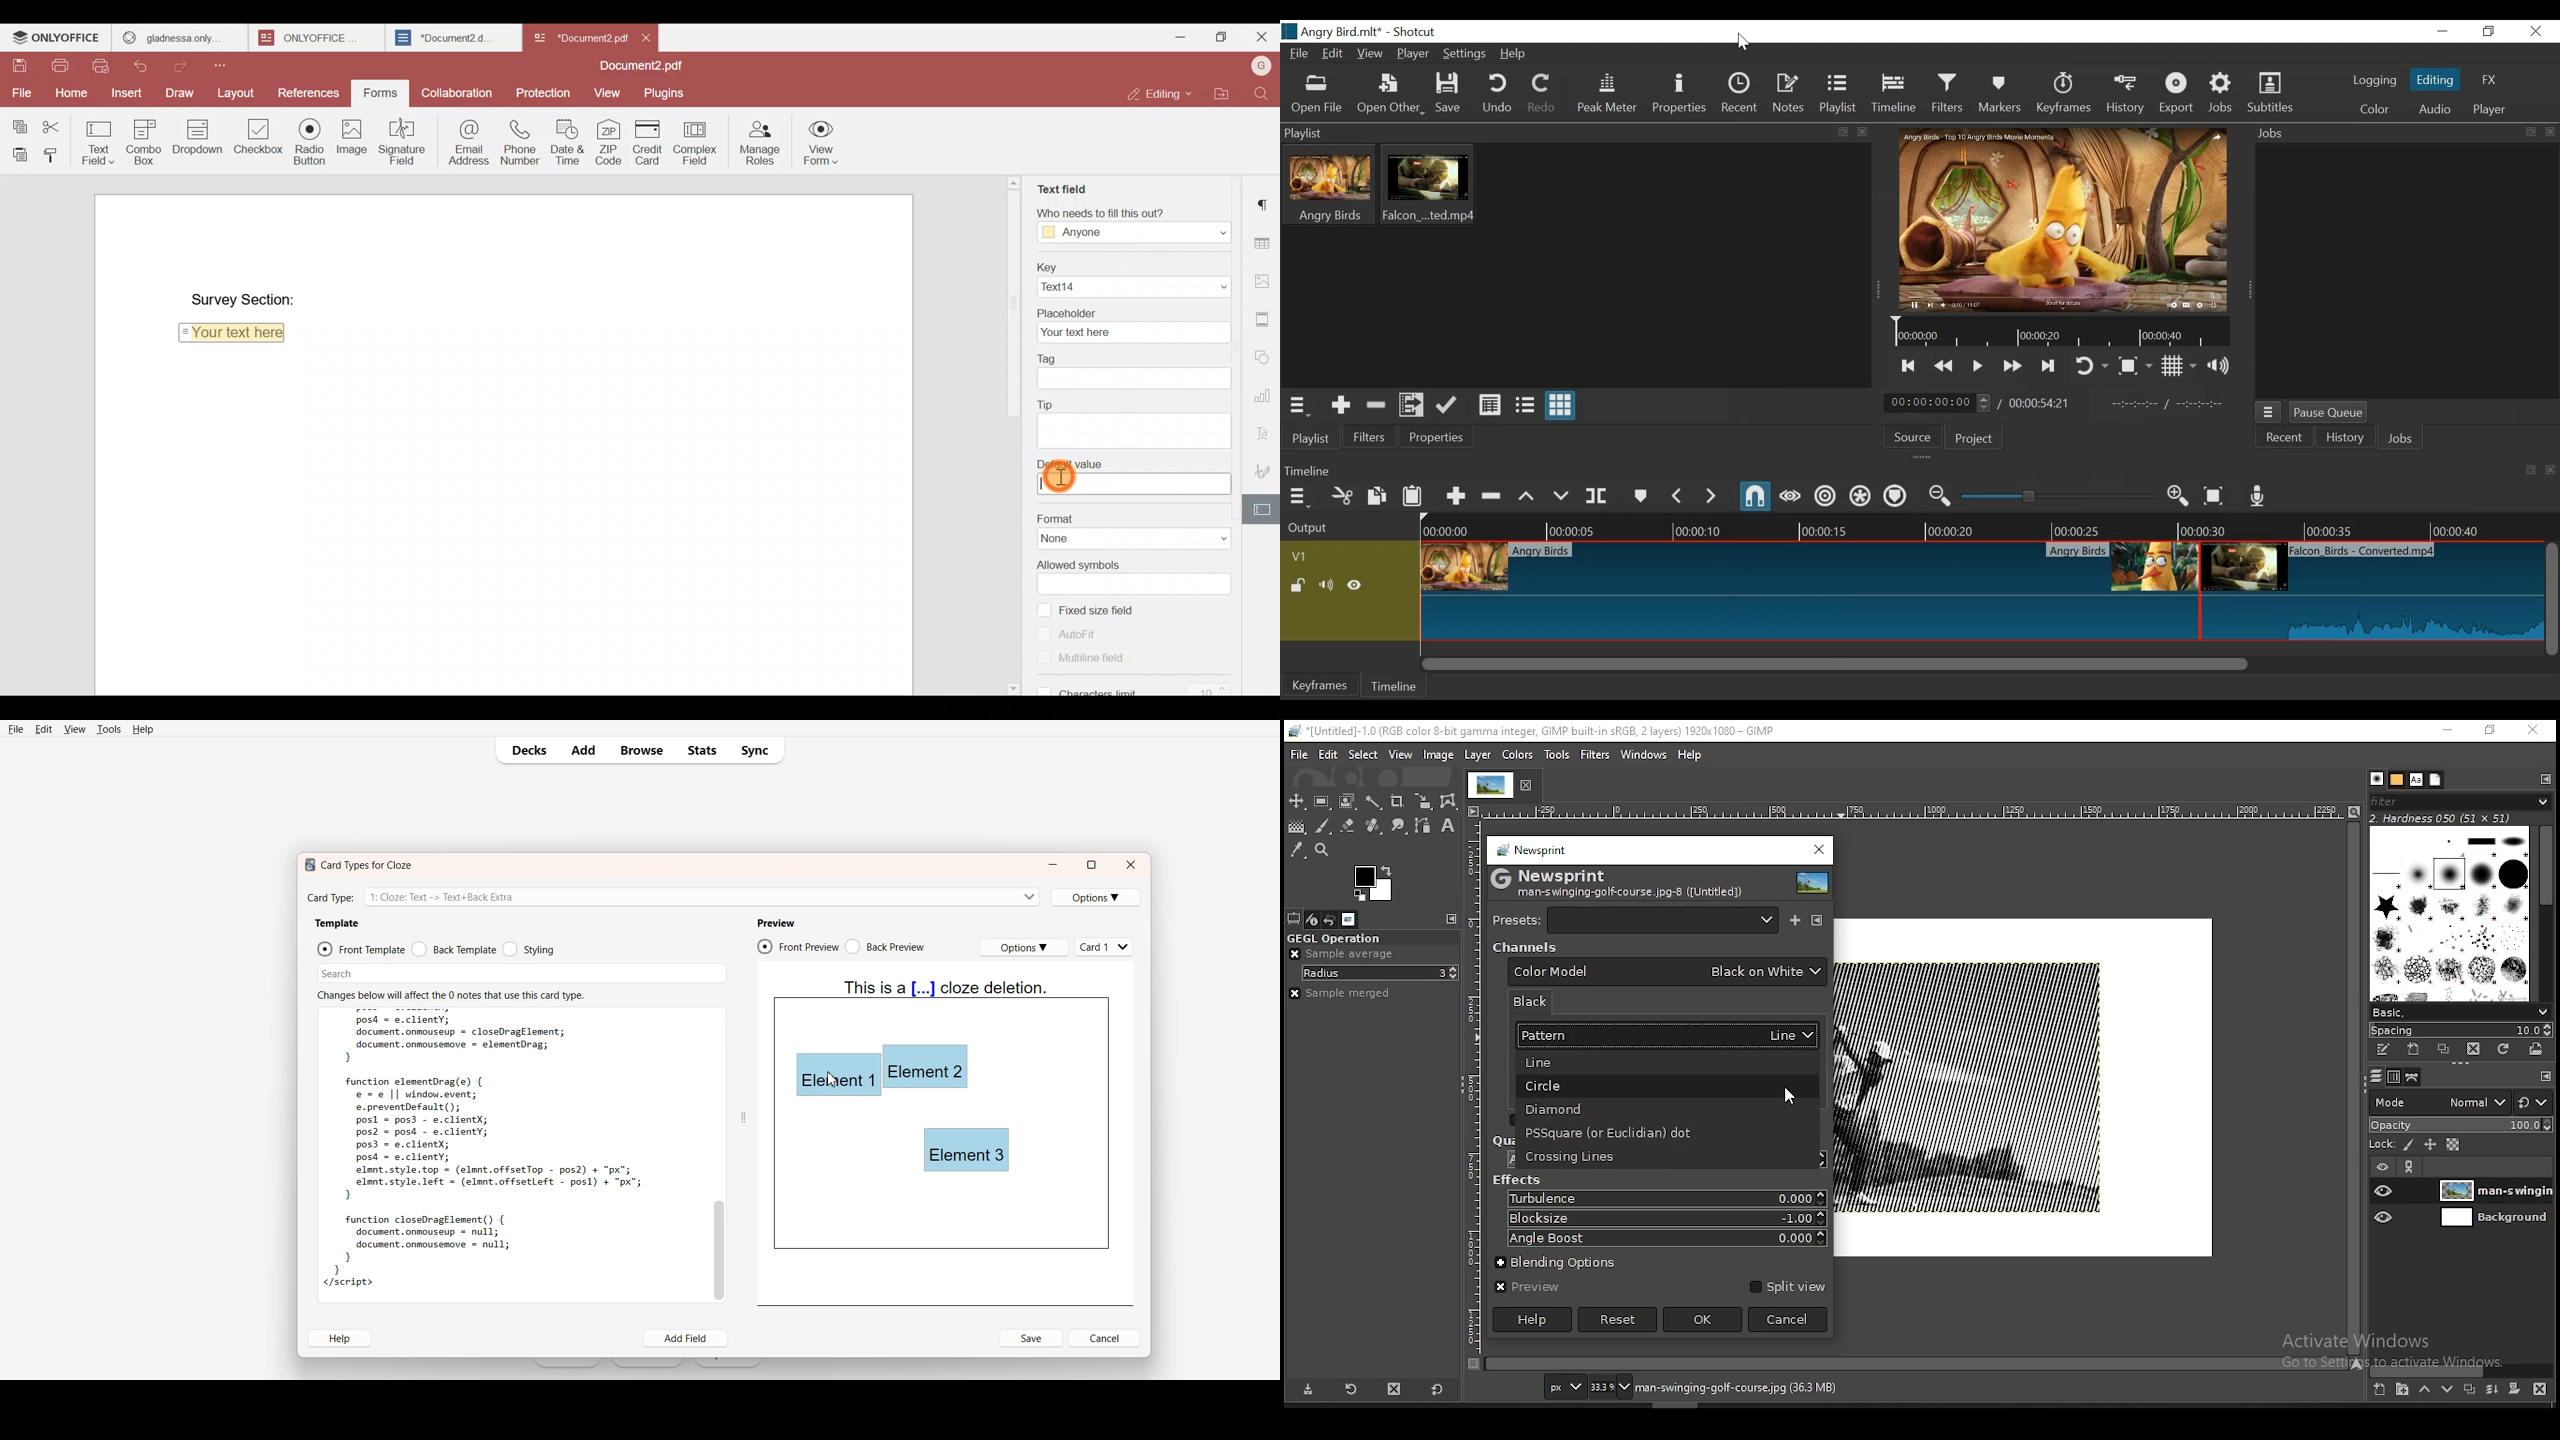 The width and height of the screenshot is (2576, 1456). What do you see at coordinates (141, 141) in the screenshot?
I see `Combo box` at bounding box center [141, 141].